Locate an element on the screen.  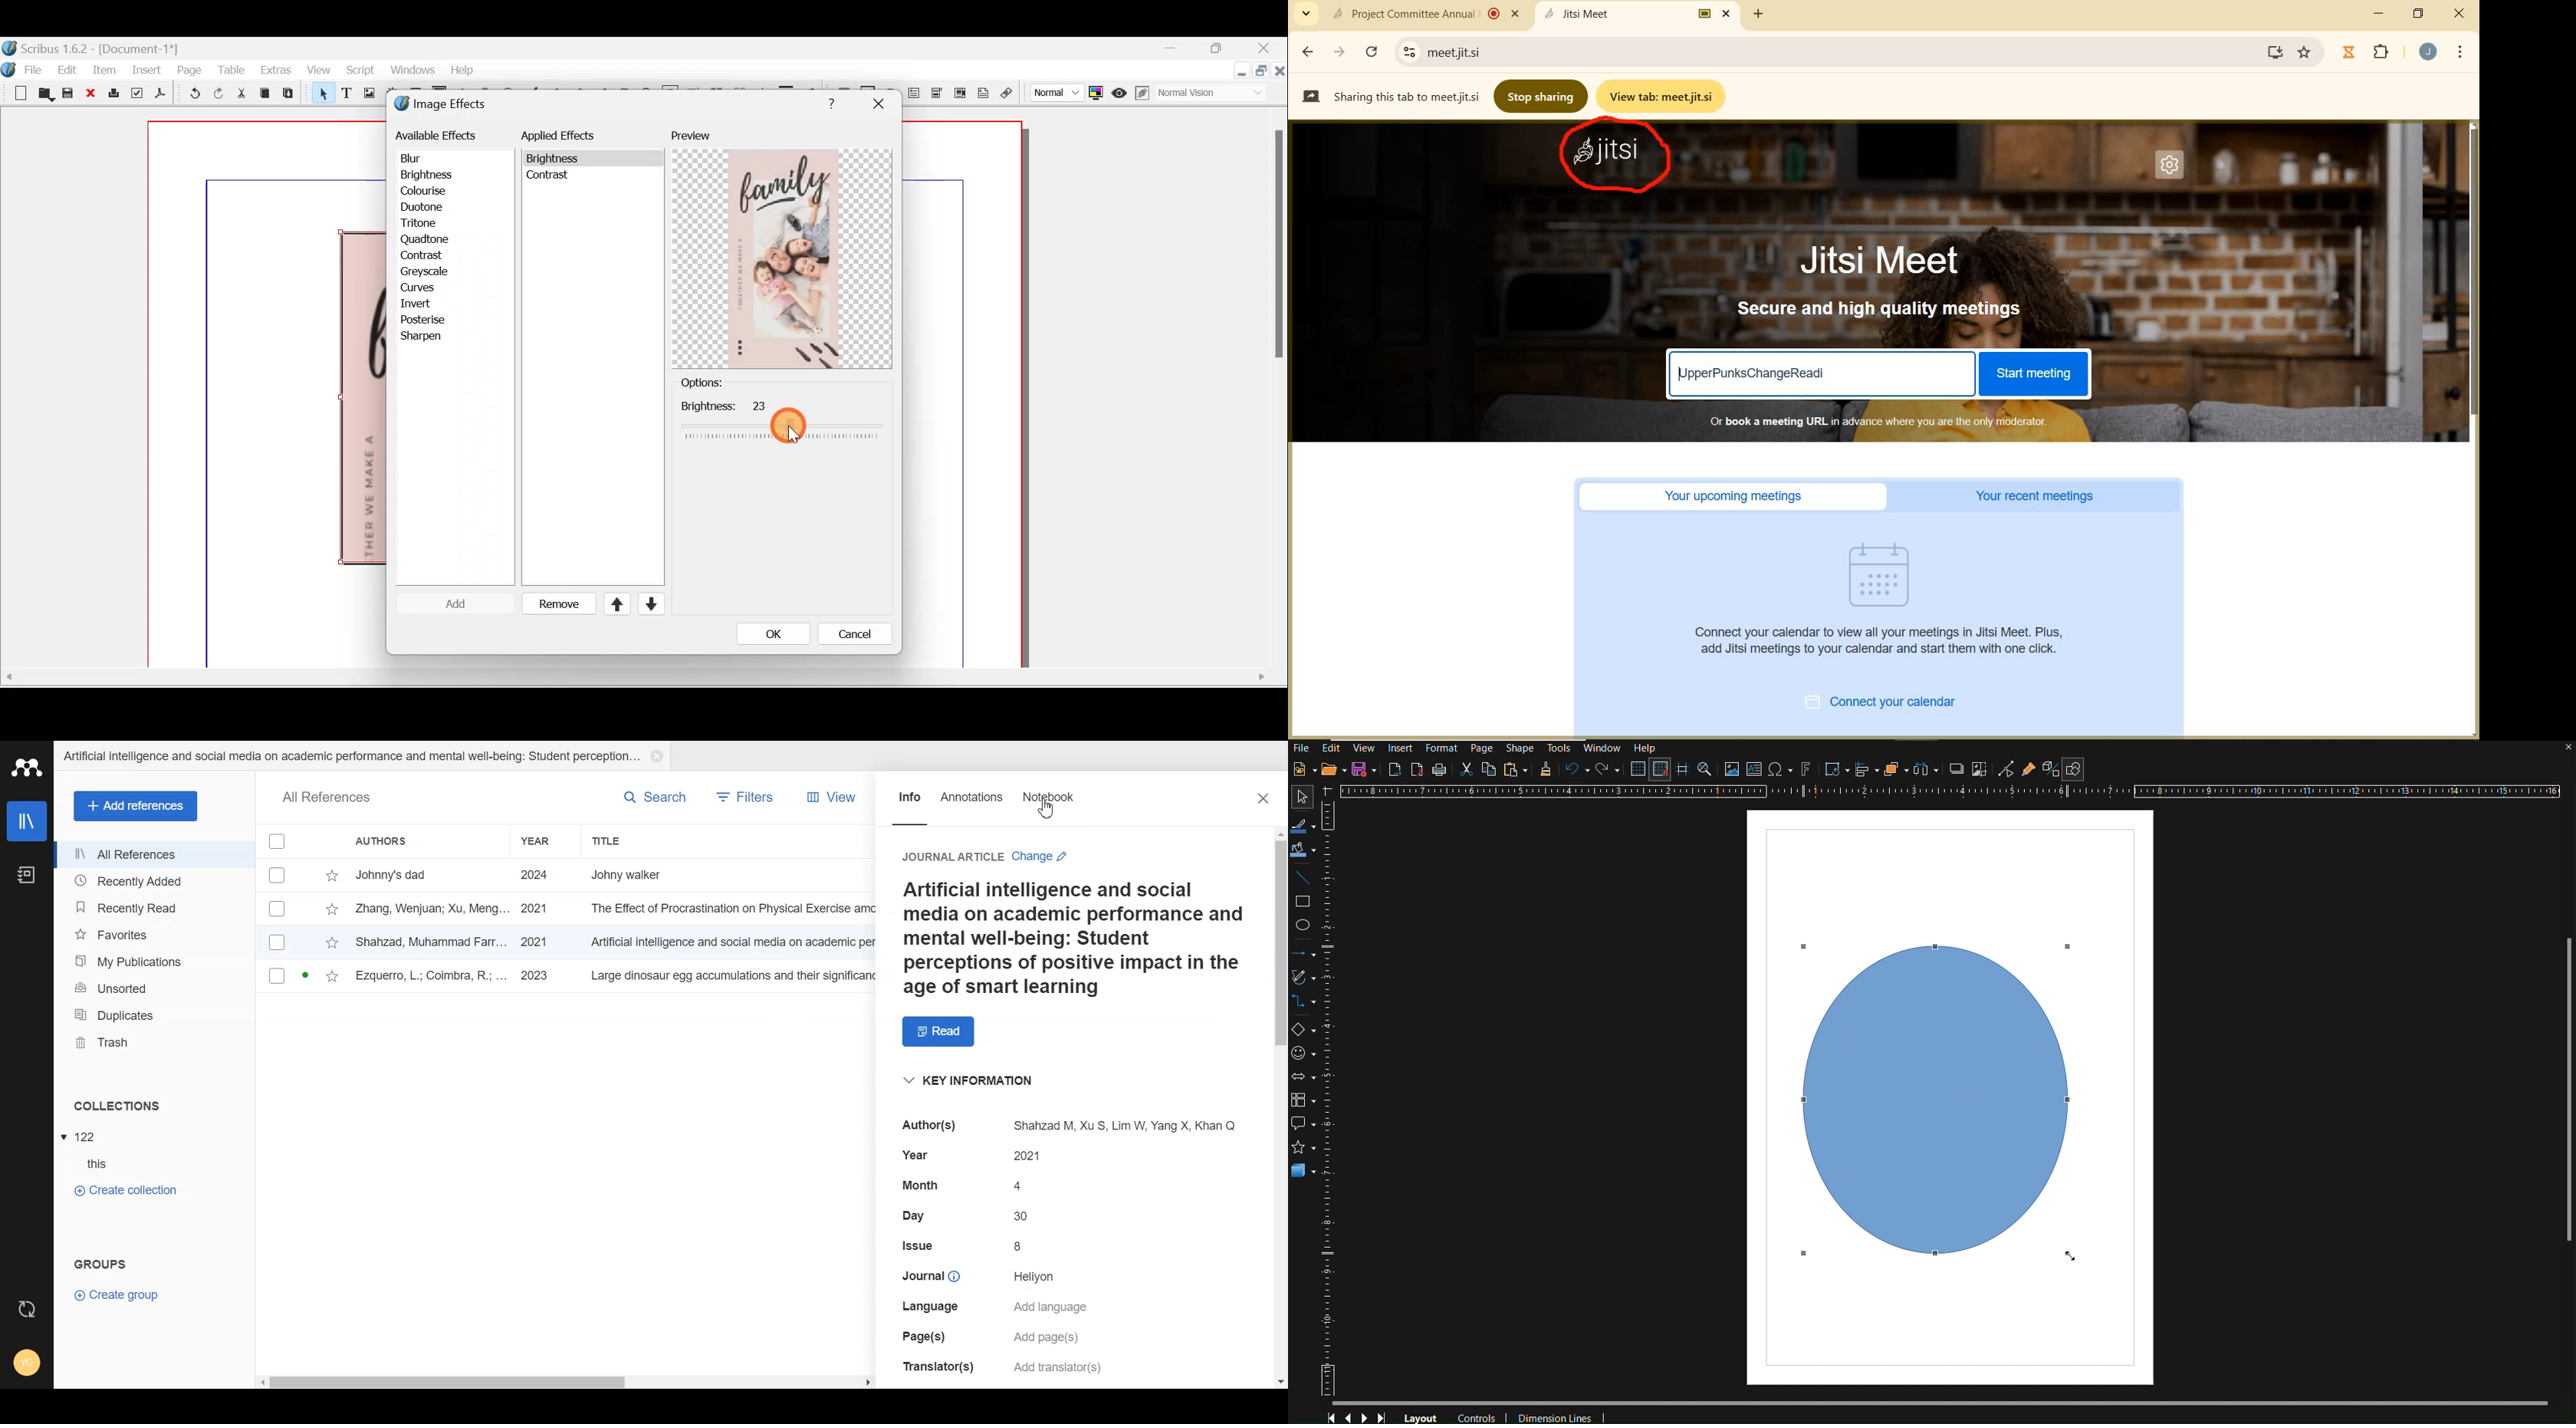
Stars and Banners is located at coordinates (1301, 1150).